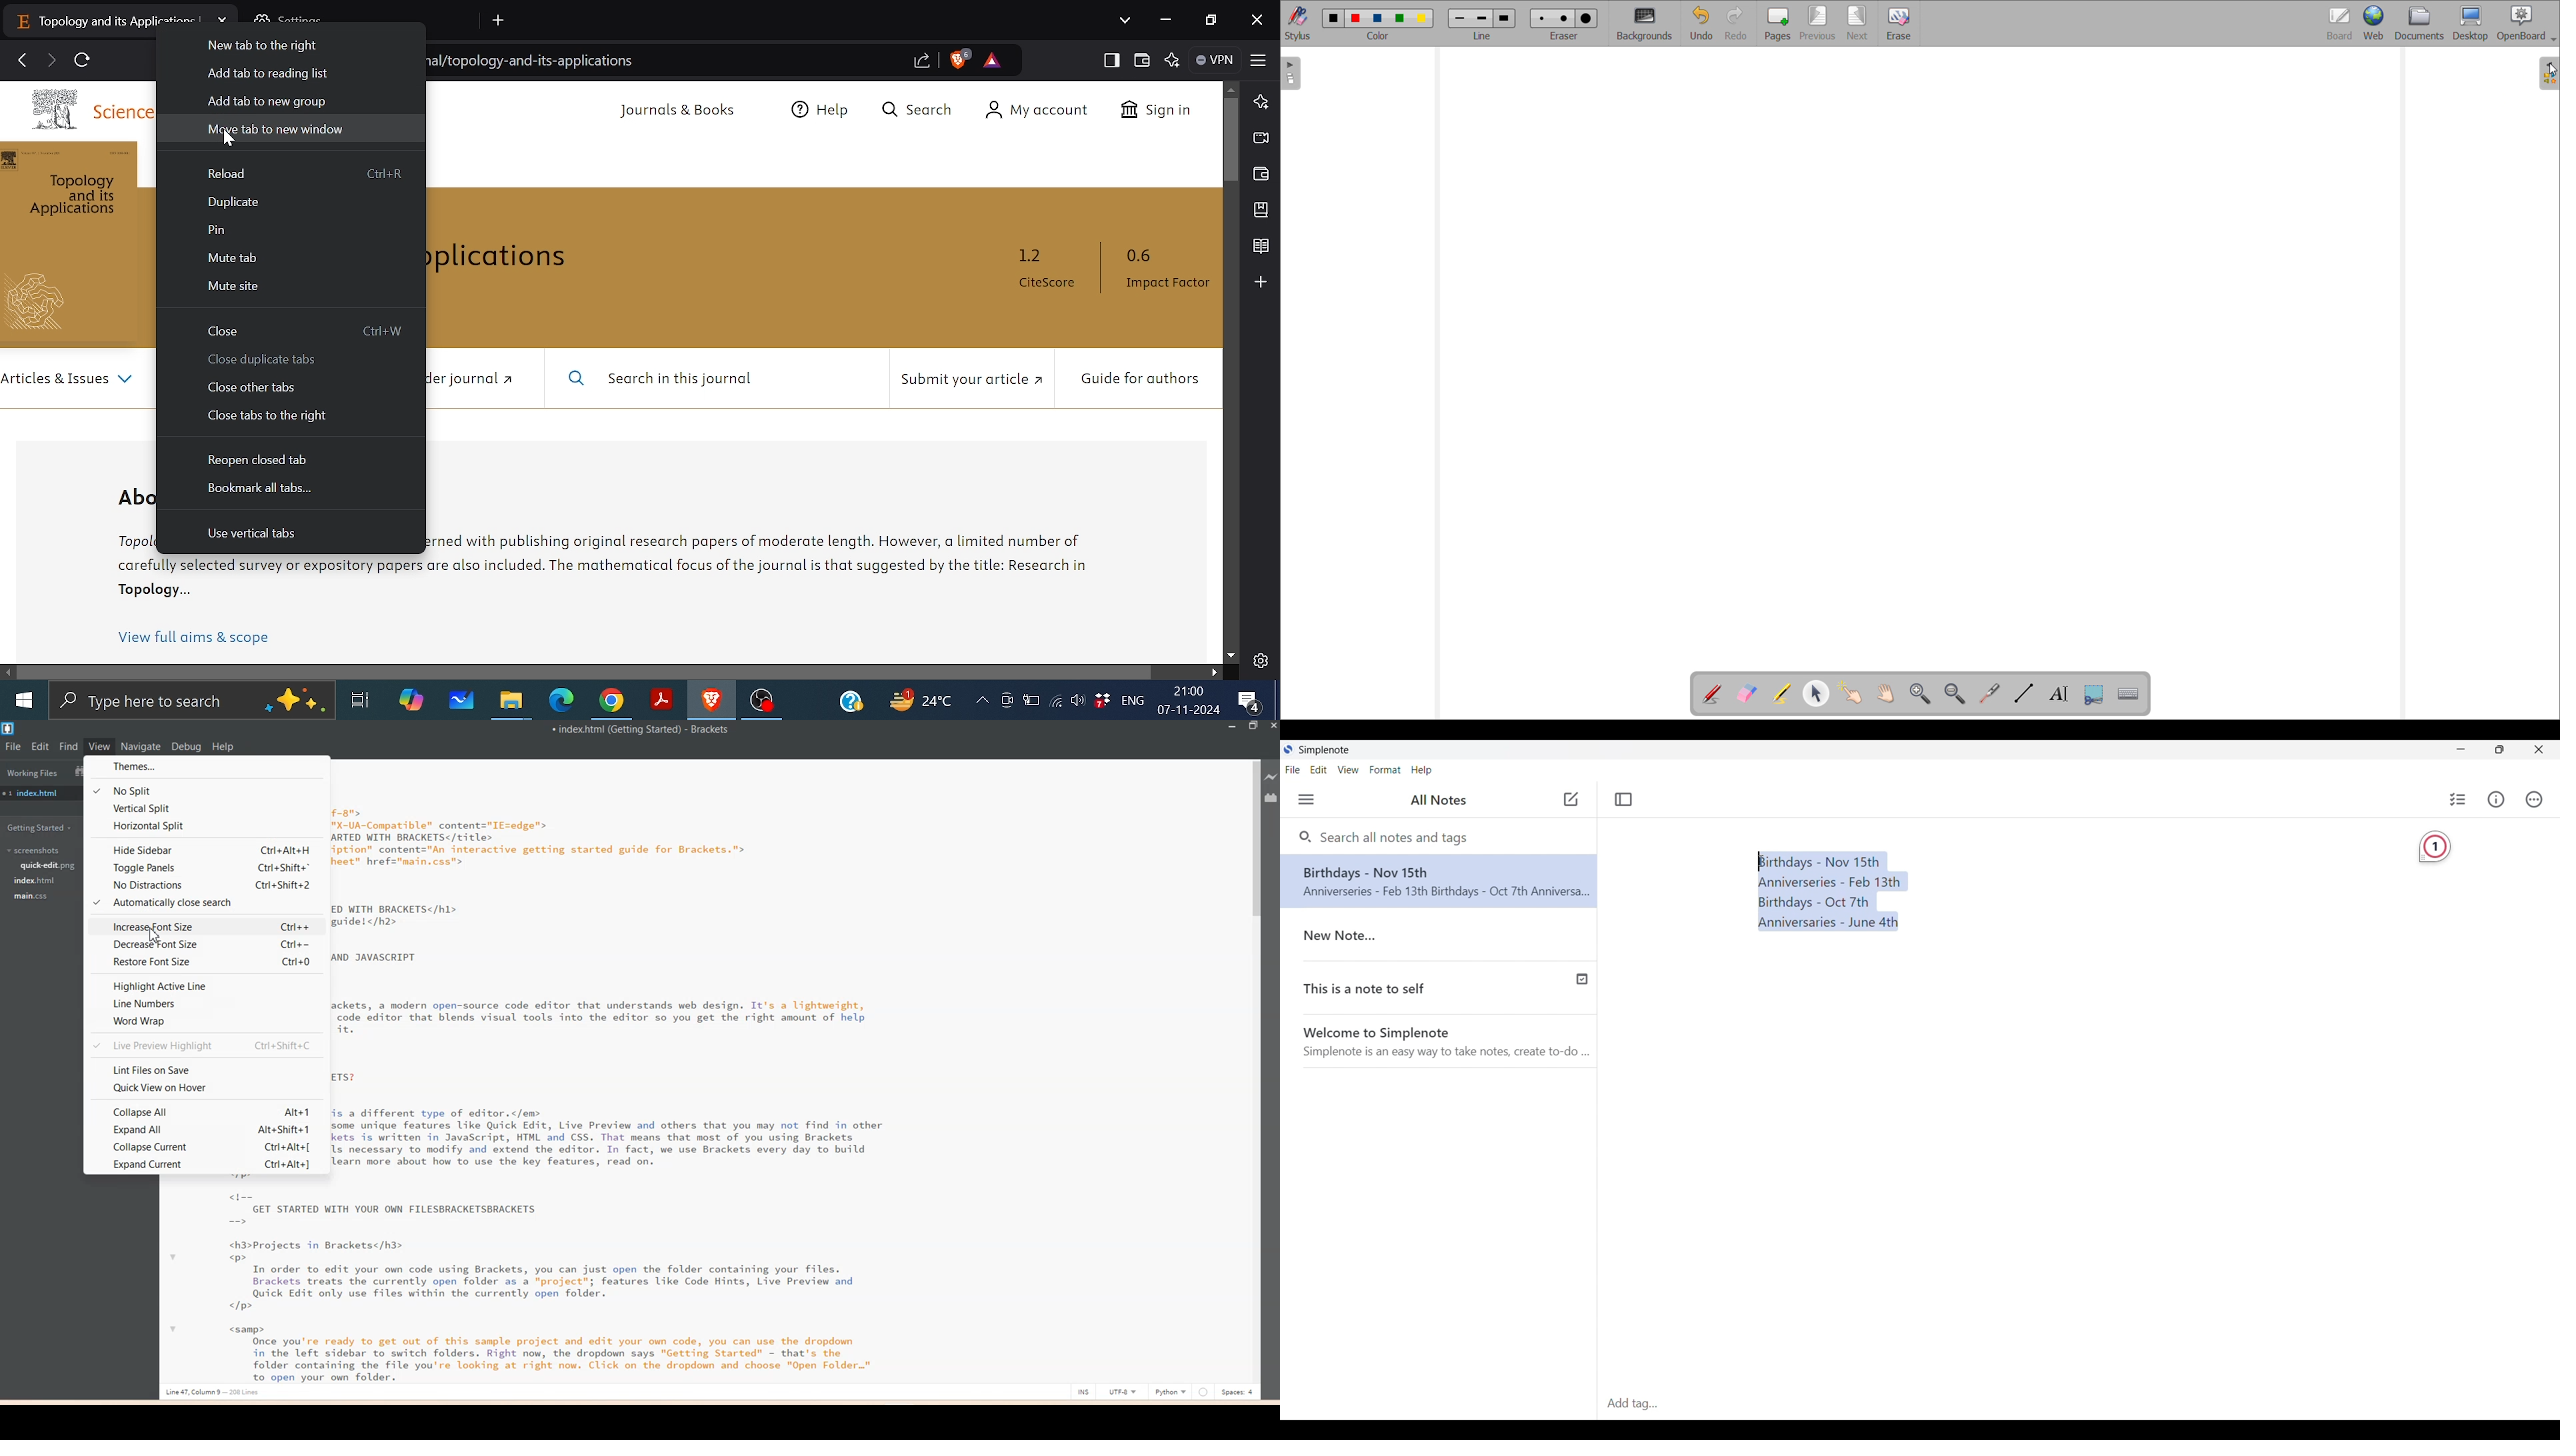 The height and width of the screenshot is (1456, 2576). I want to click on toggle stylus, so click(1297, 23).